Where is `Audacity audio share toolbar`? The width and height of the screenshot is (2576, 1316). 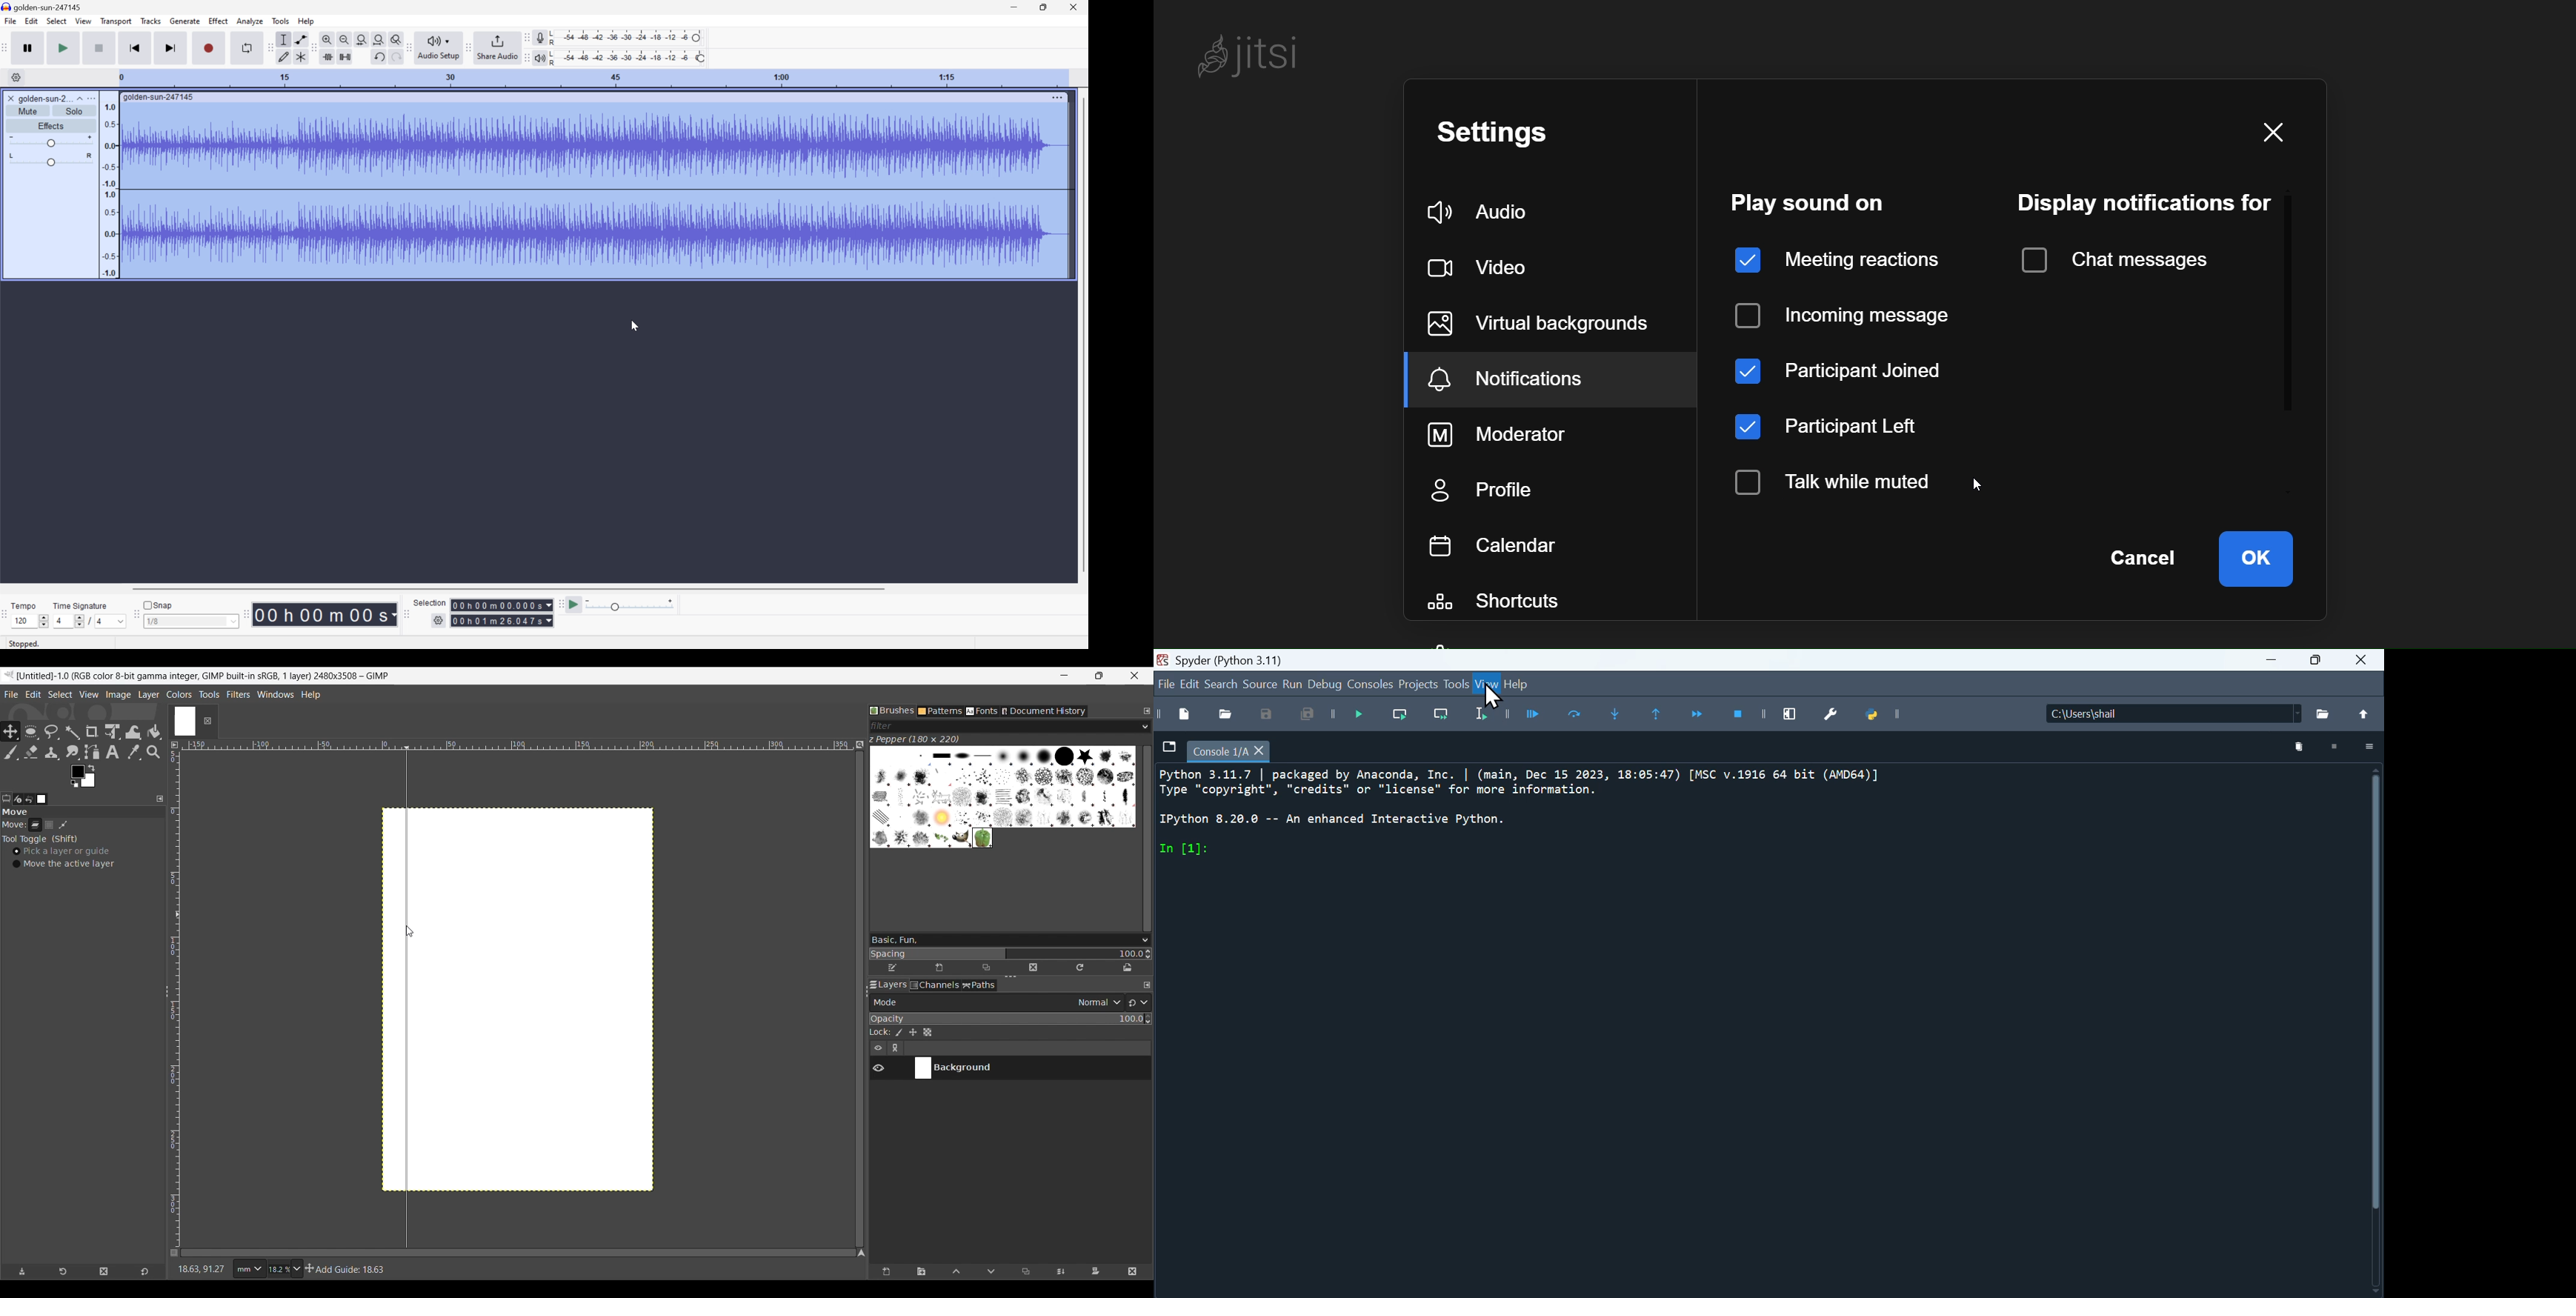
Audacity audio share toolbar is located at coordinates (409, 46).